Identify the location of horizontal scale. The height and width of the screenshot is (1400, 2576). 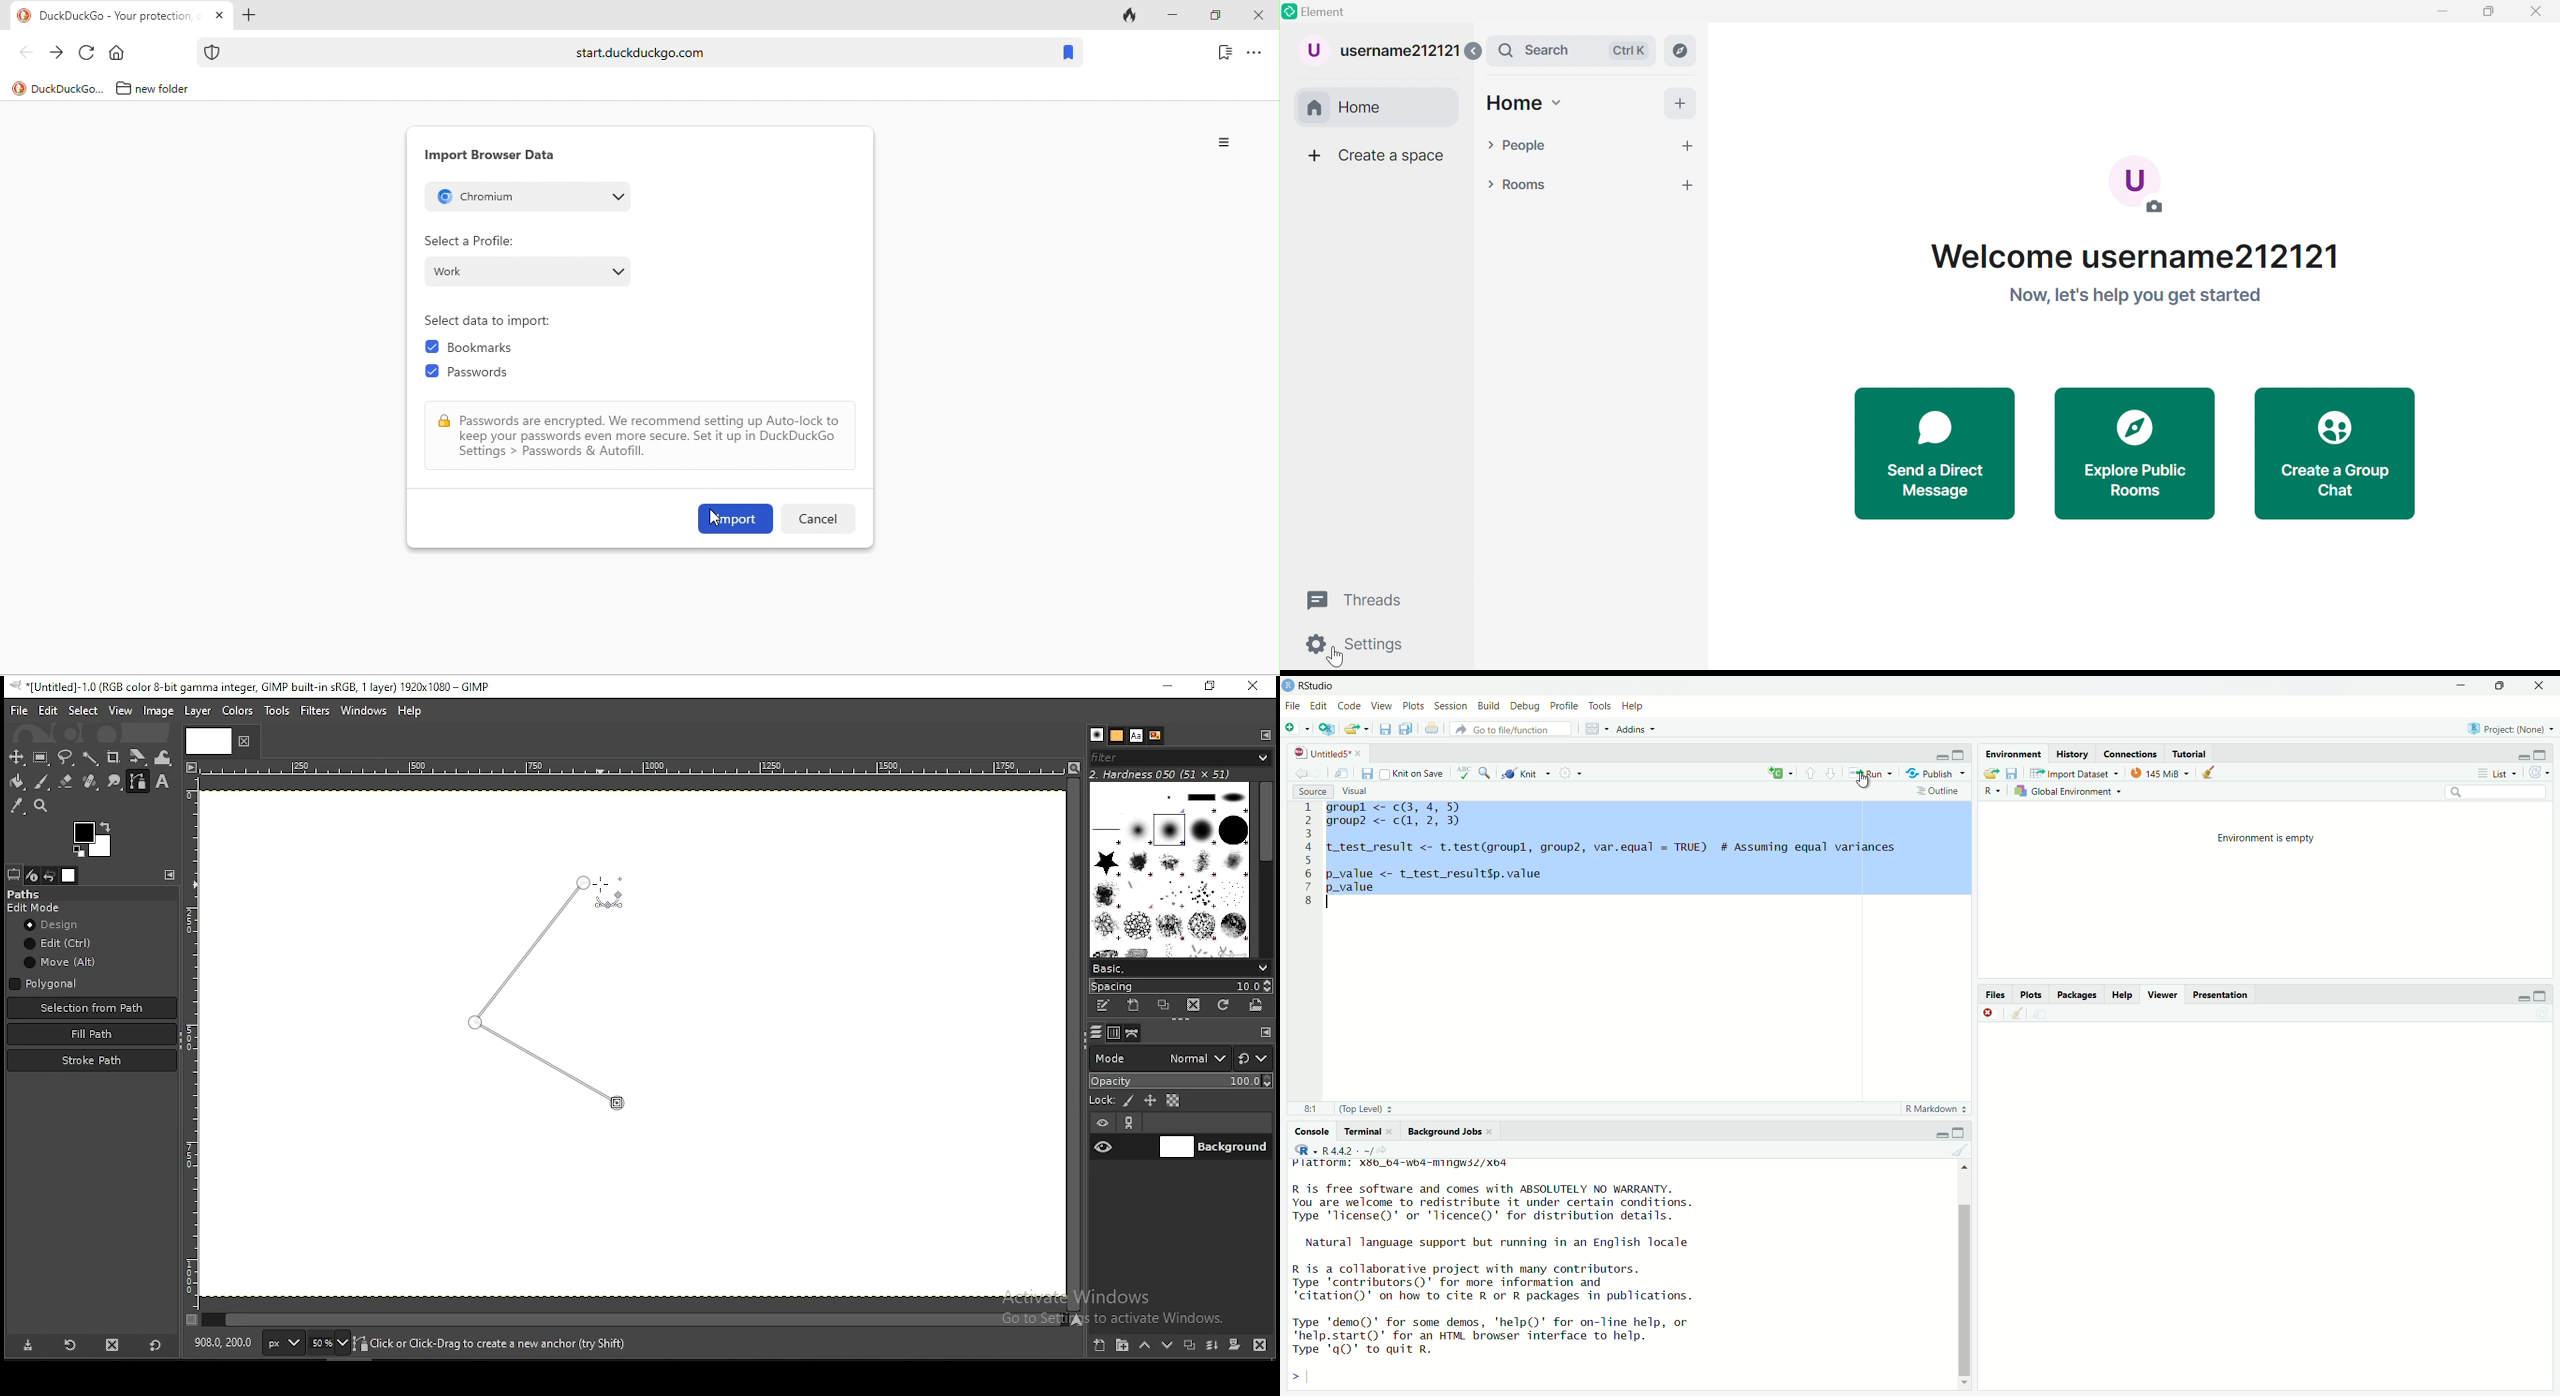
(631, 770).